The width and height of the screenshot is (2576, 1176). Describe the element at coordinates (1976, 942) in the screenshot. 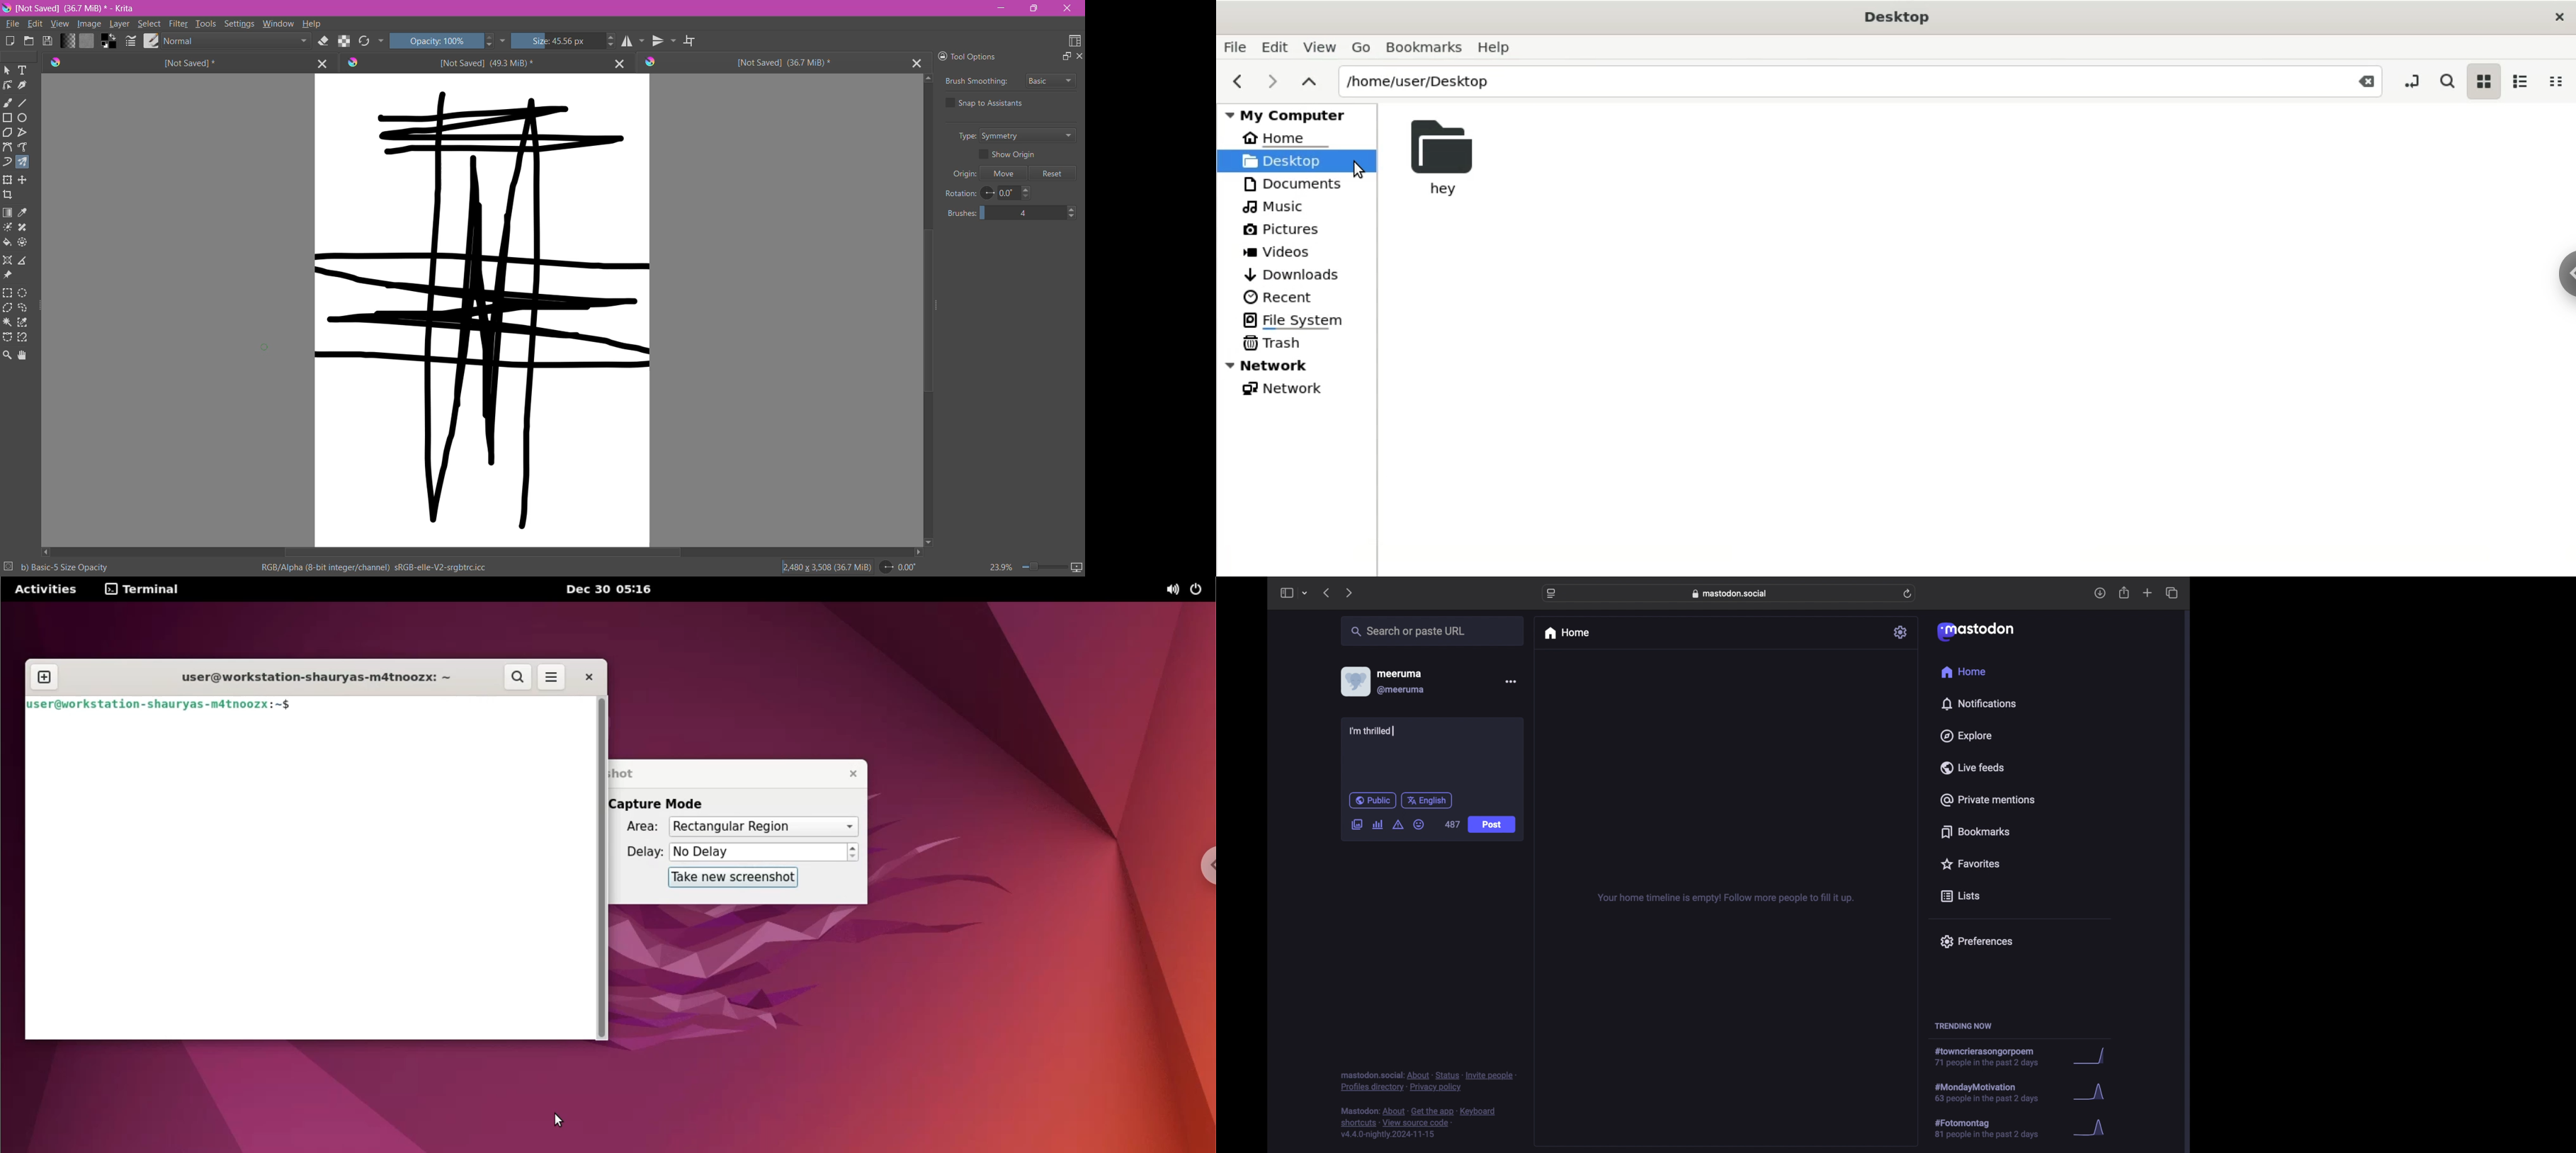

I see `preferences` at that location.